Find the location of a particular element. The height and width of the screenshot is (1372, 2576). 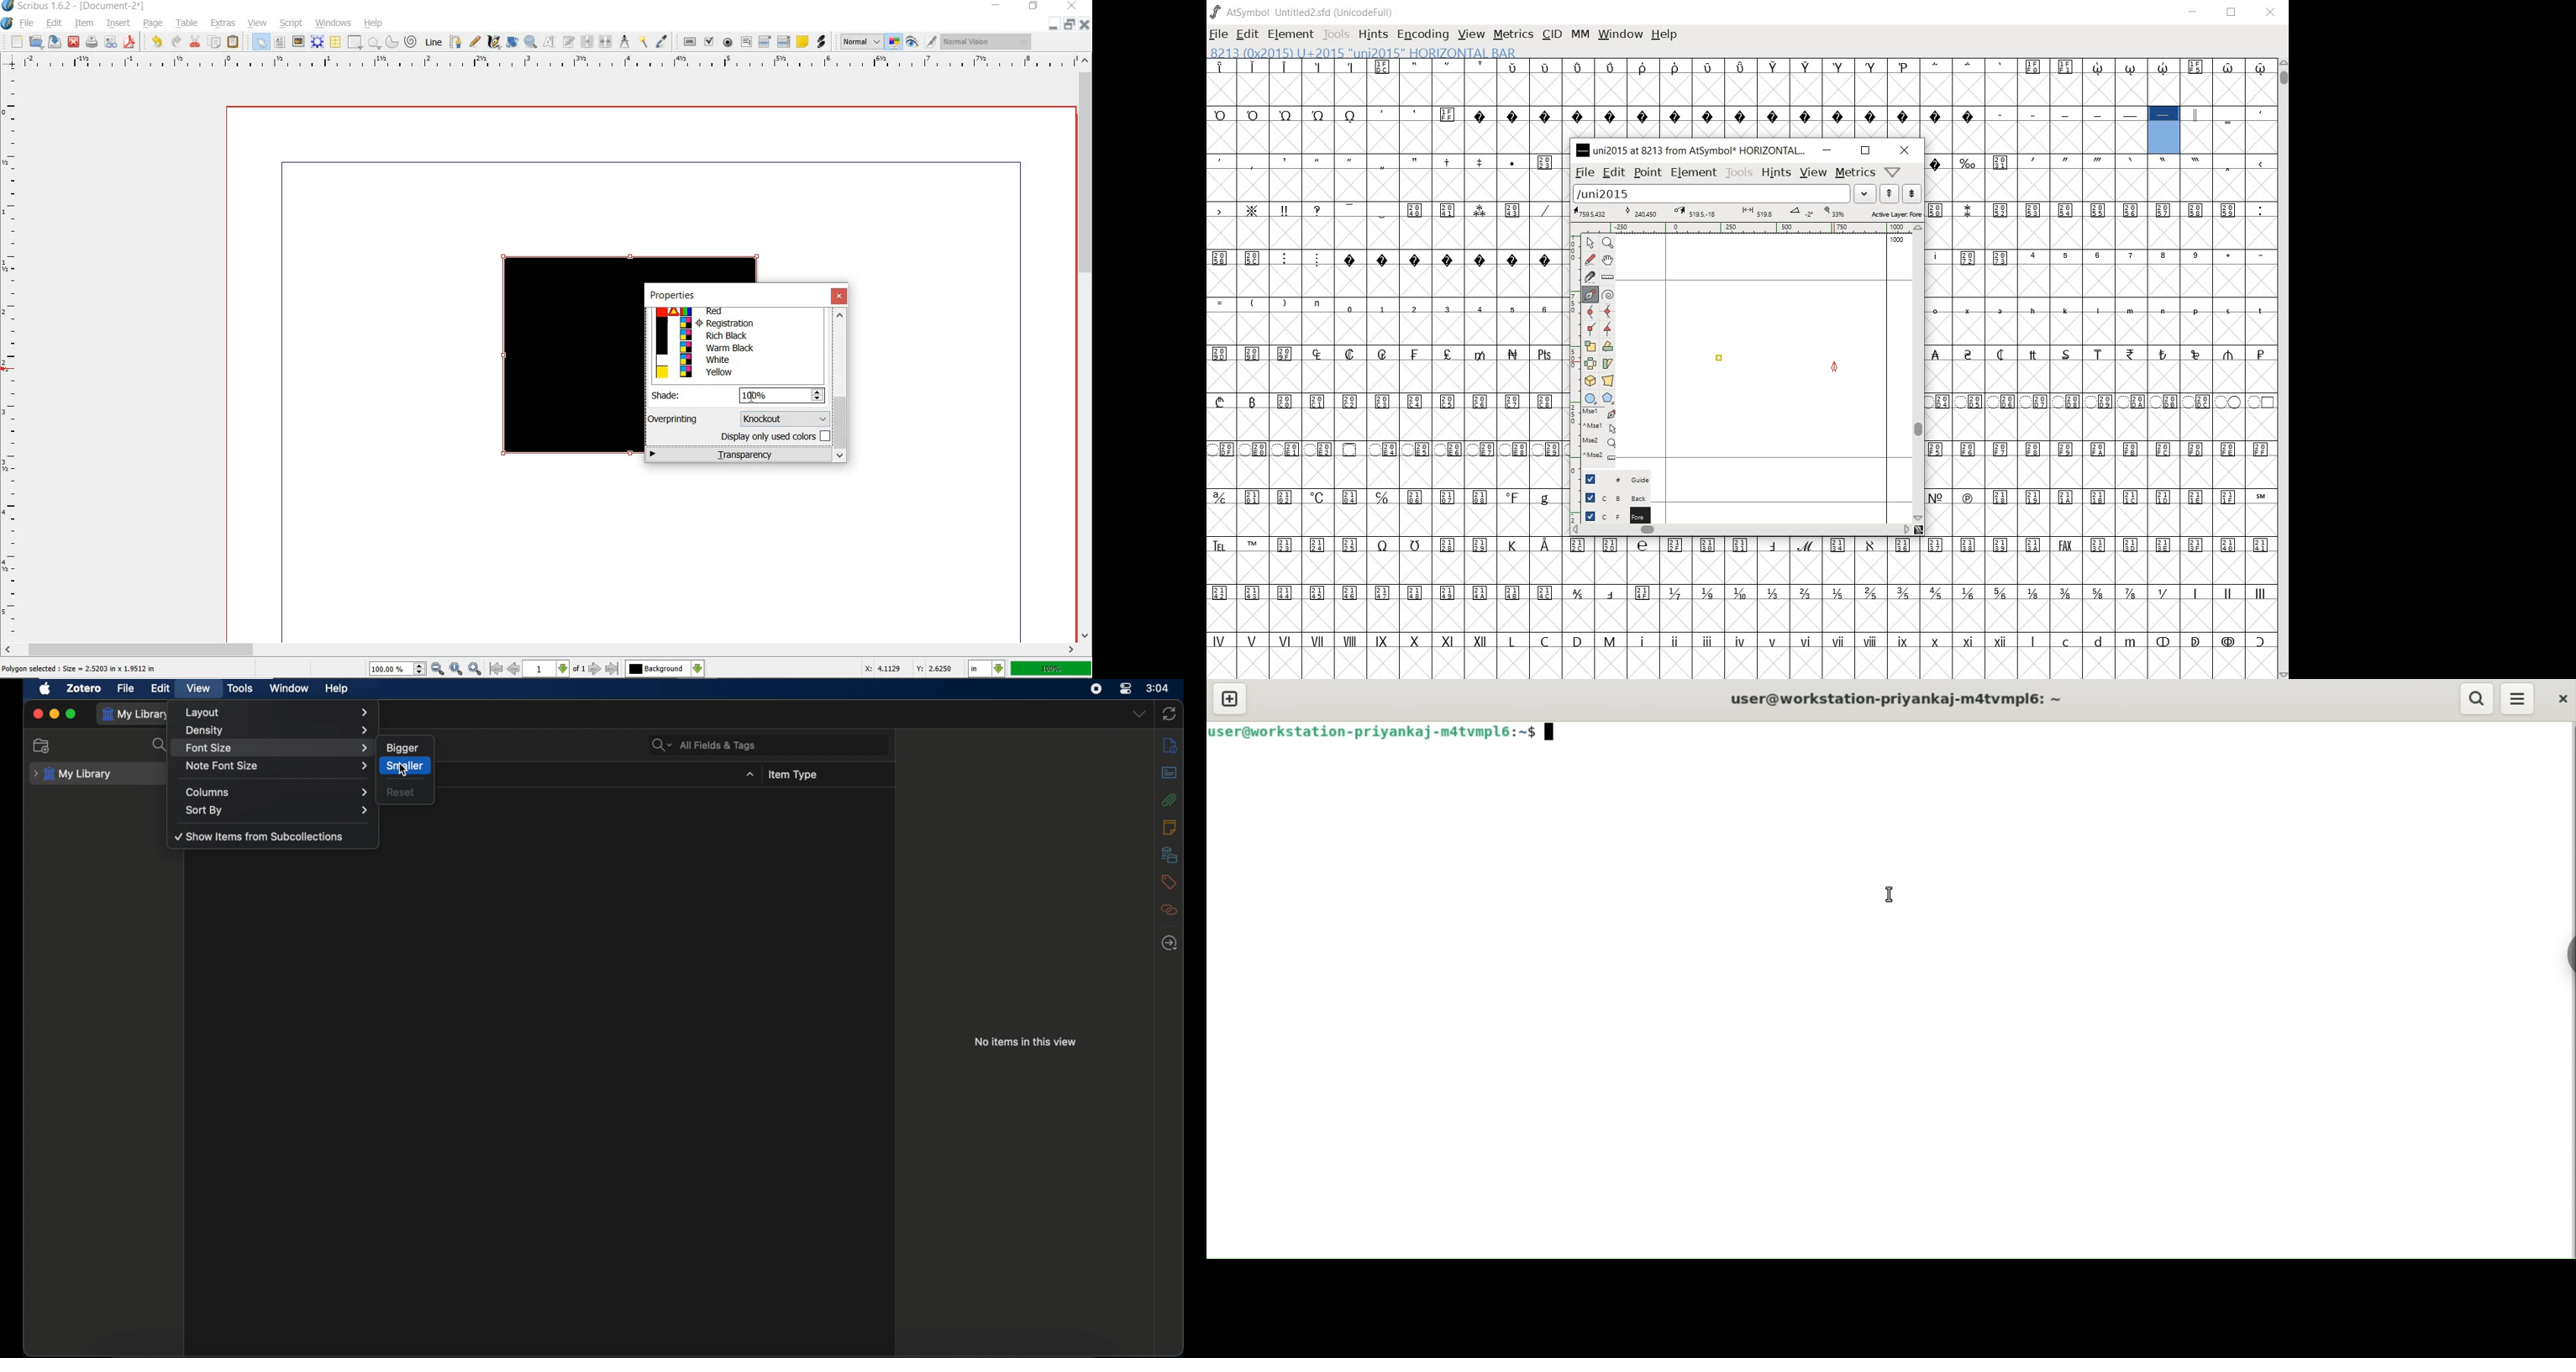

8213 (0x2015) U+2015 "uni2015" HORIZONTAL BAR is located at coordinates (2164, 131).